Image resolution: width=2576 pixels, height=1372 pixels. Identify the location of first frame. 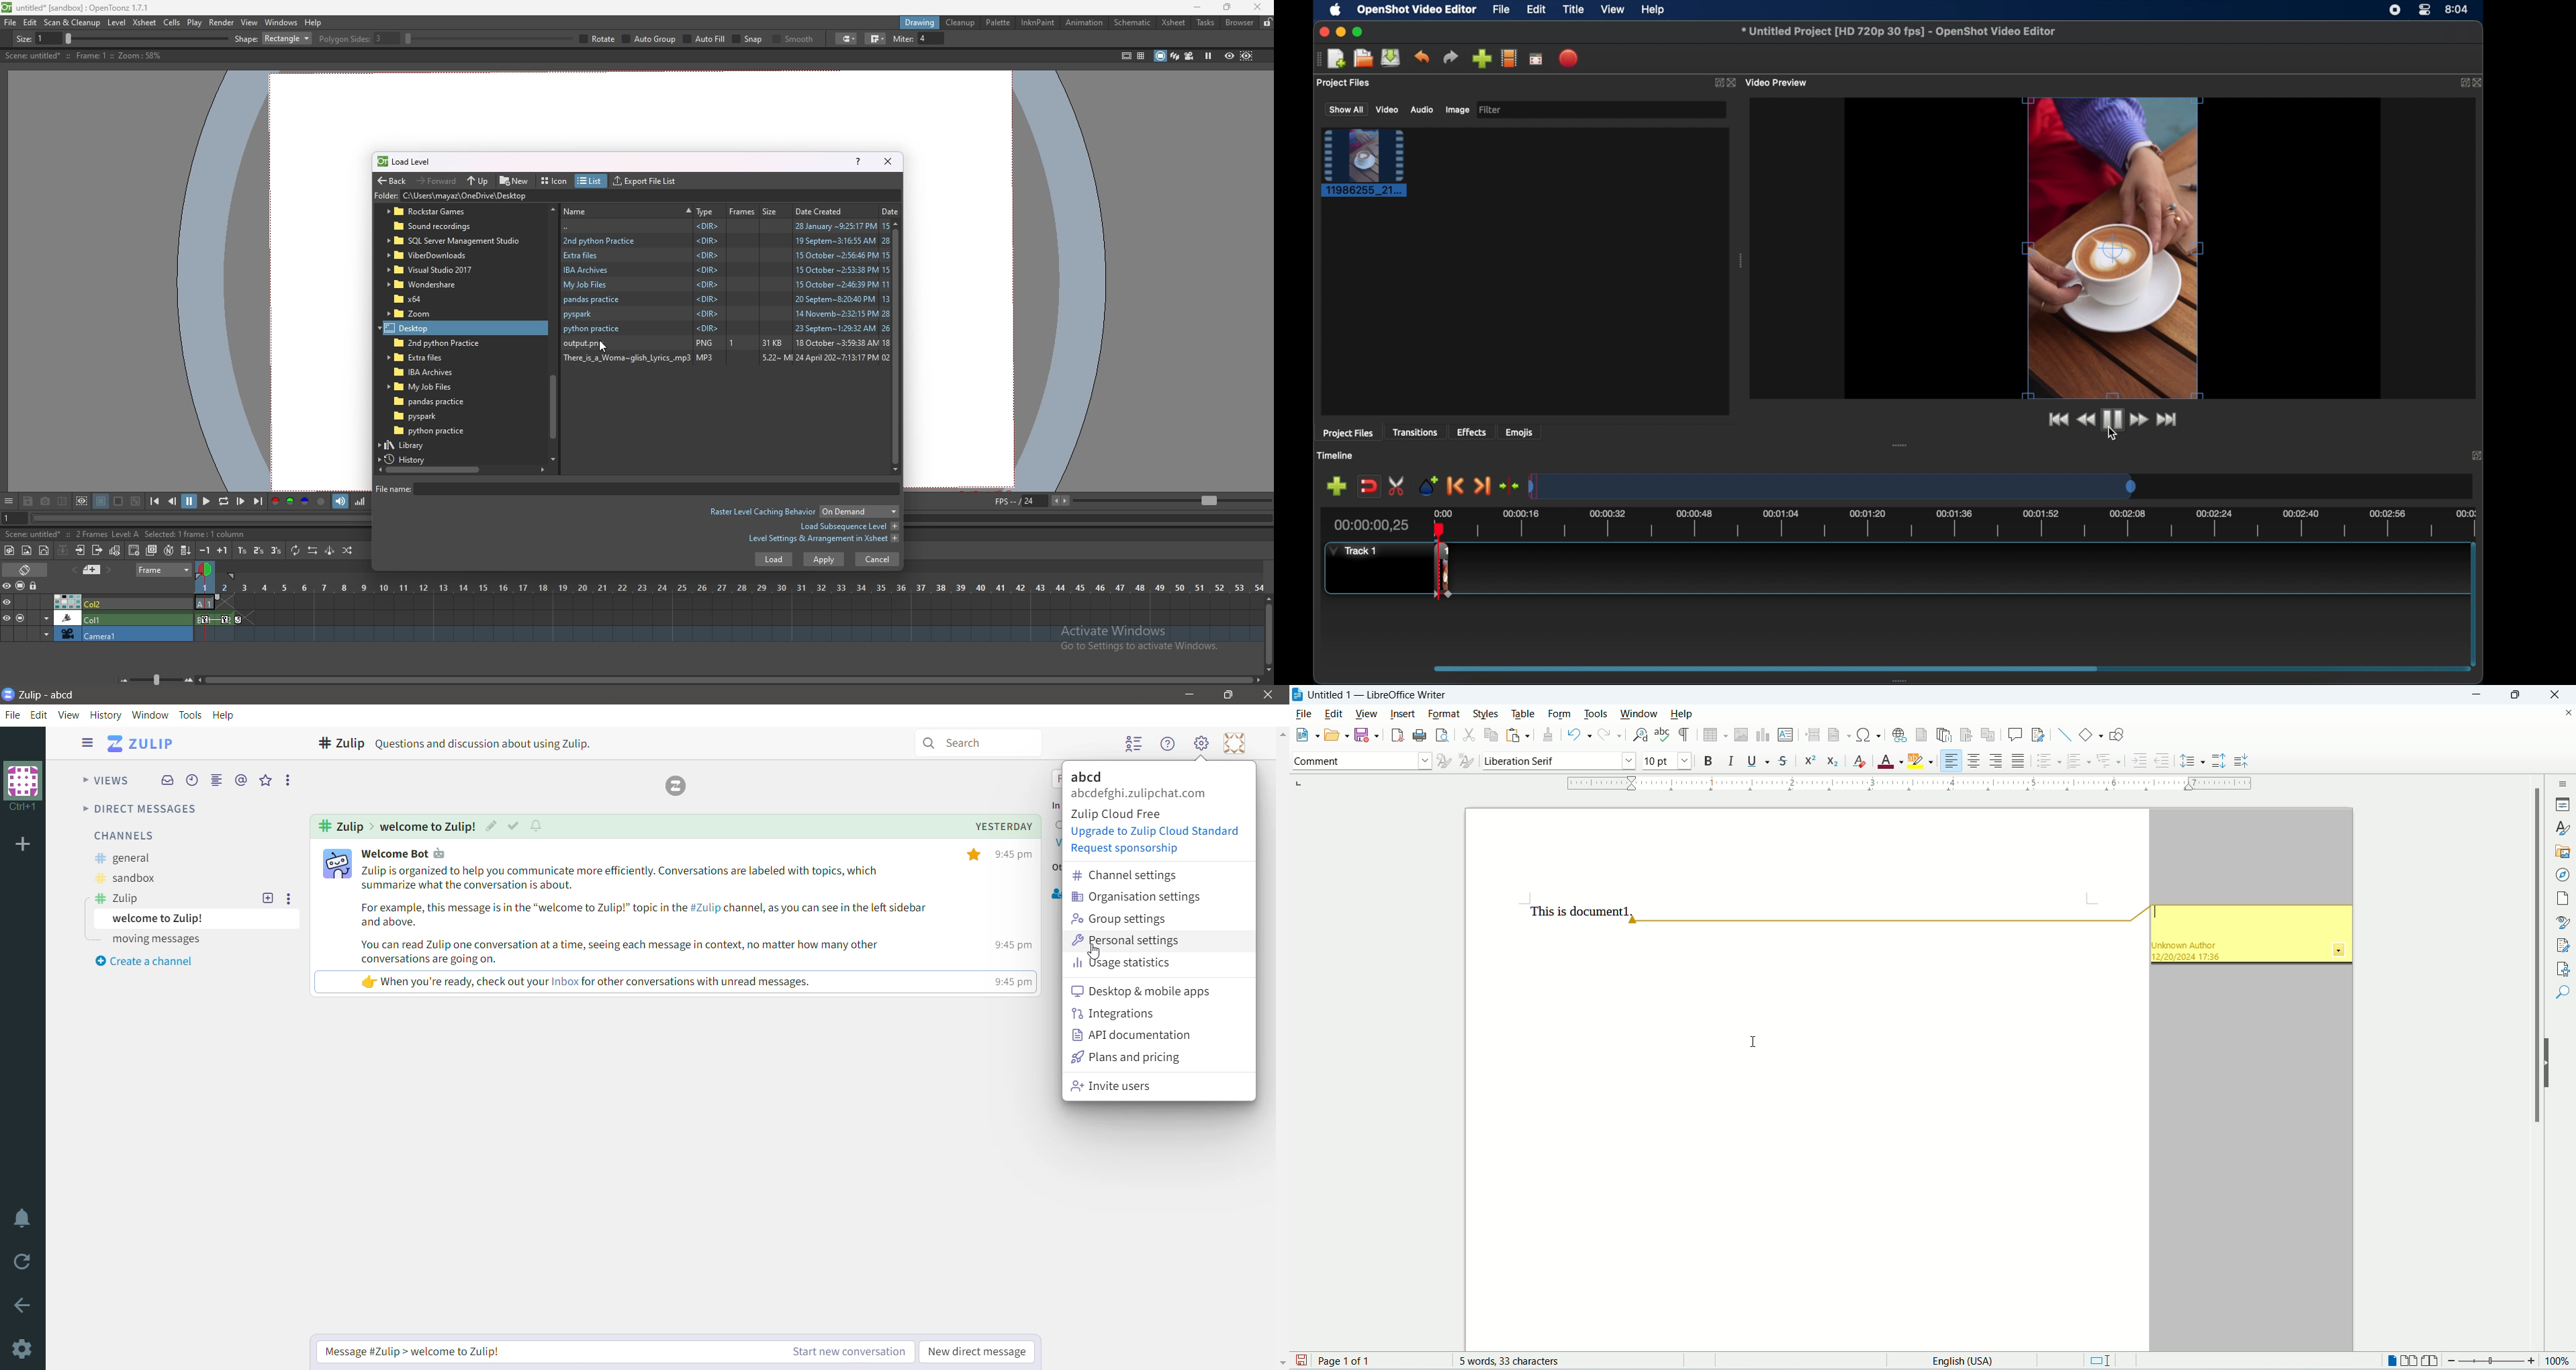
(155, 501).